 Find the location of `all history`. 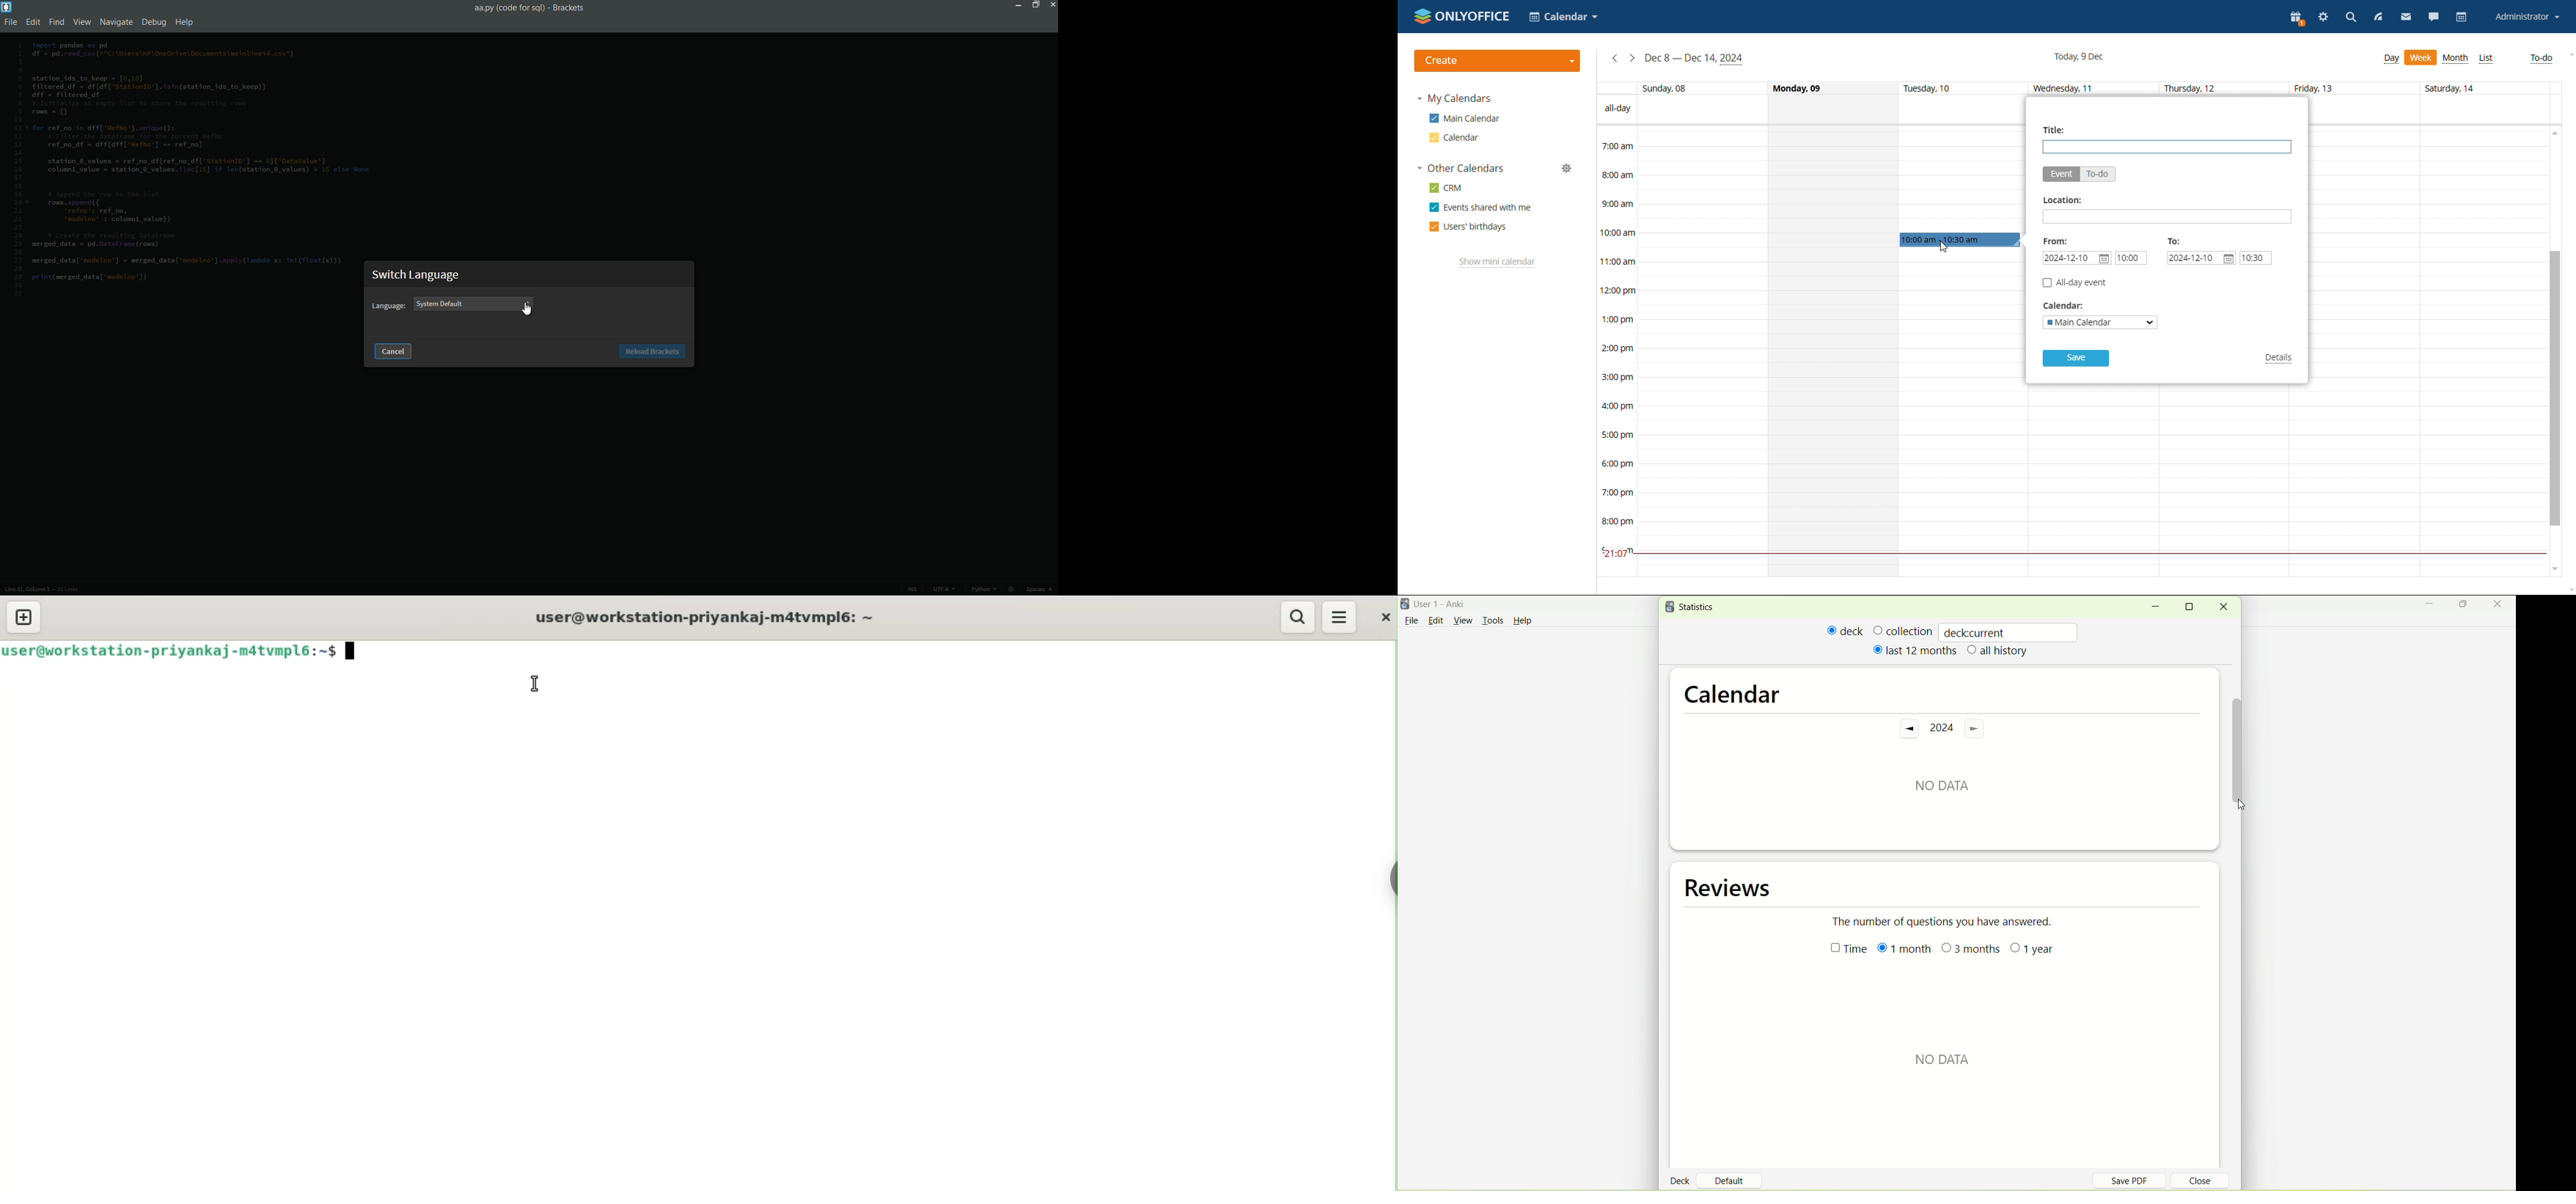

all history is located at coordinates (1998, 651).